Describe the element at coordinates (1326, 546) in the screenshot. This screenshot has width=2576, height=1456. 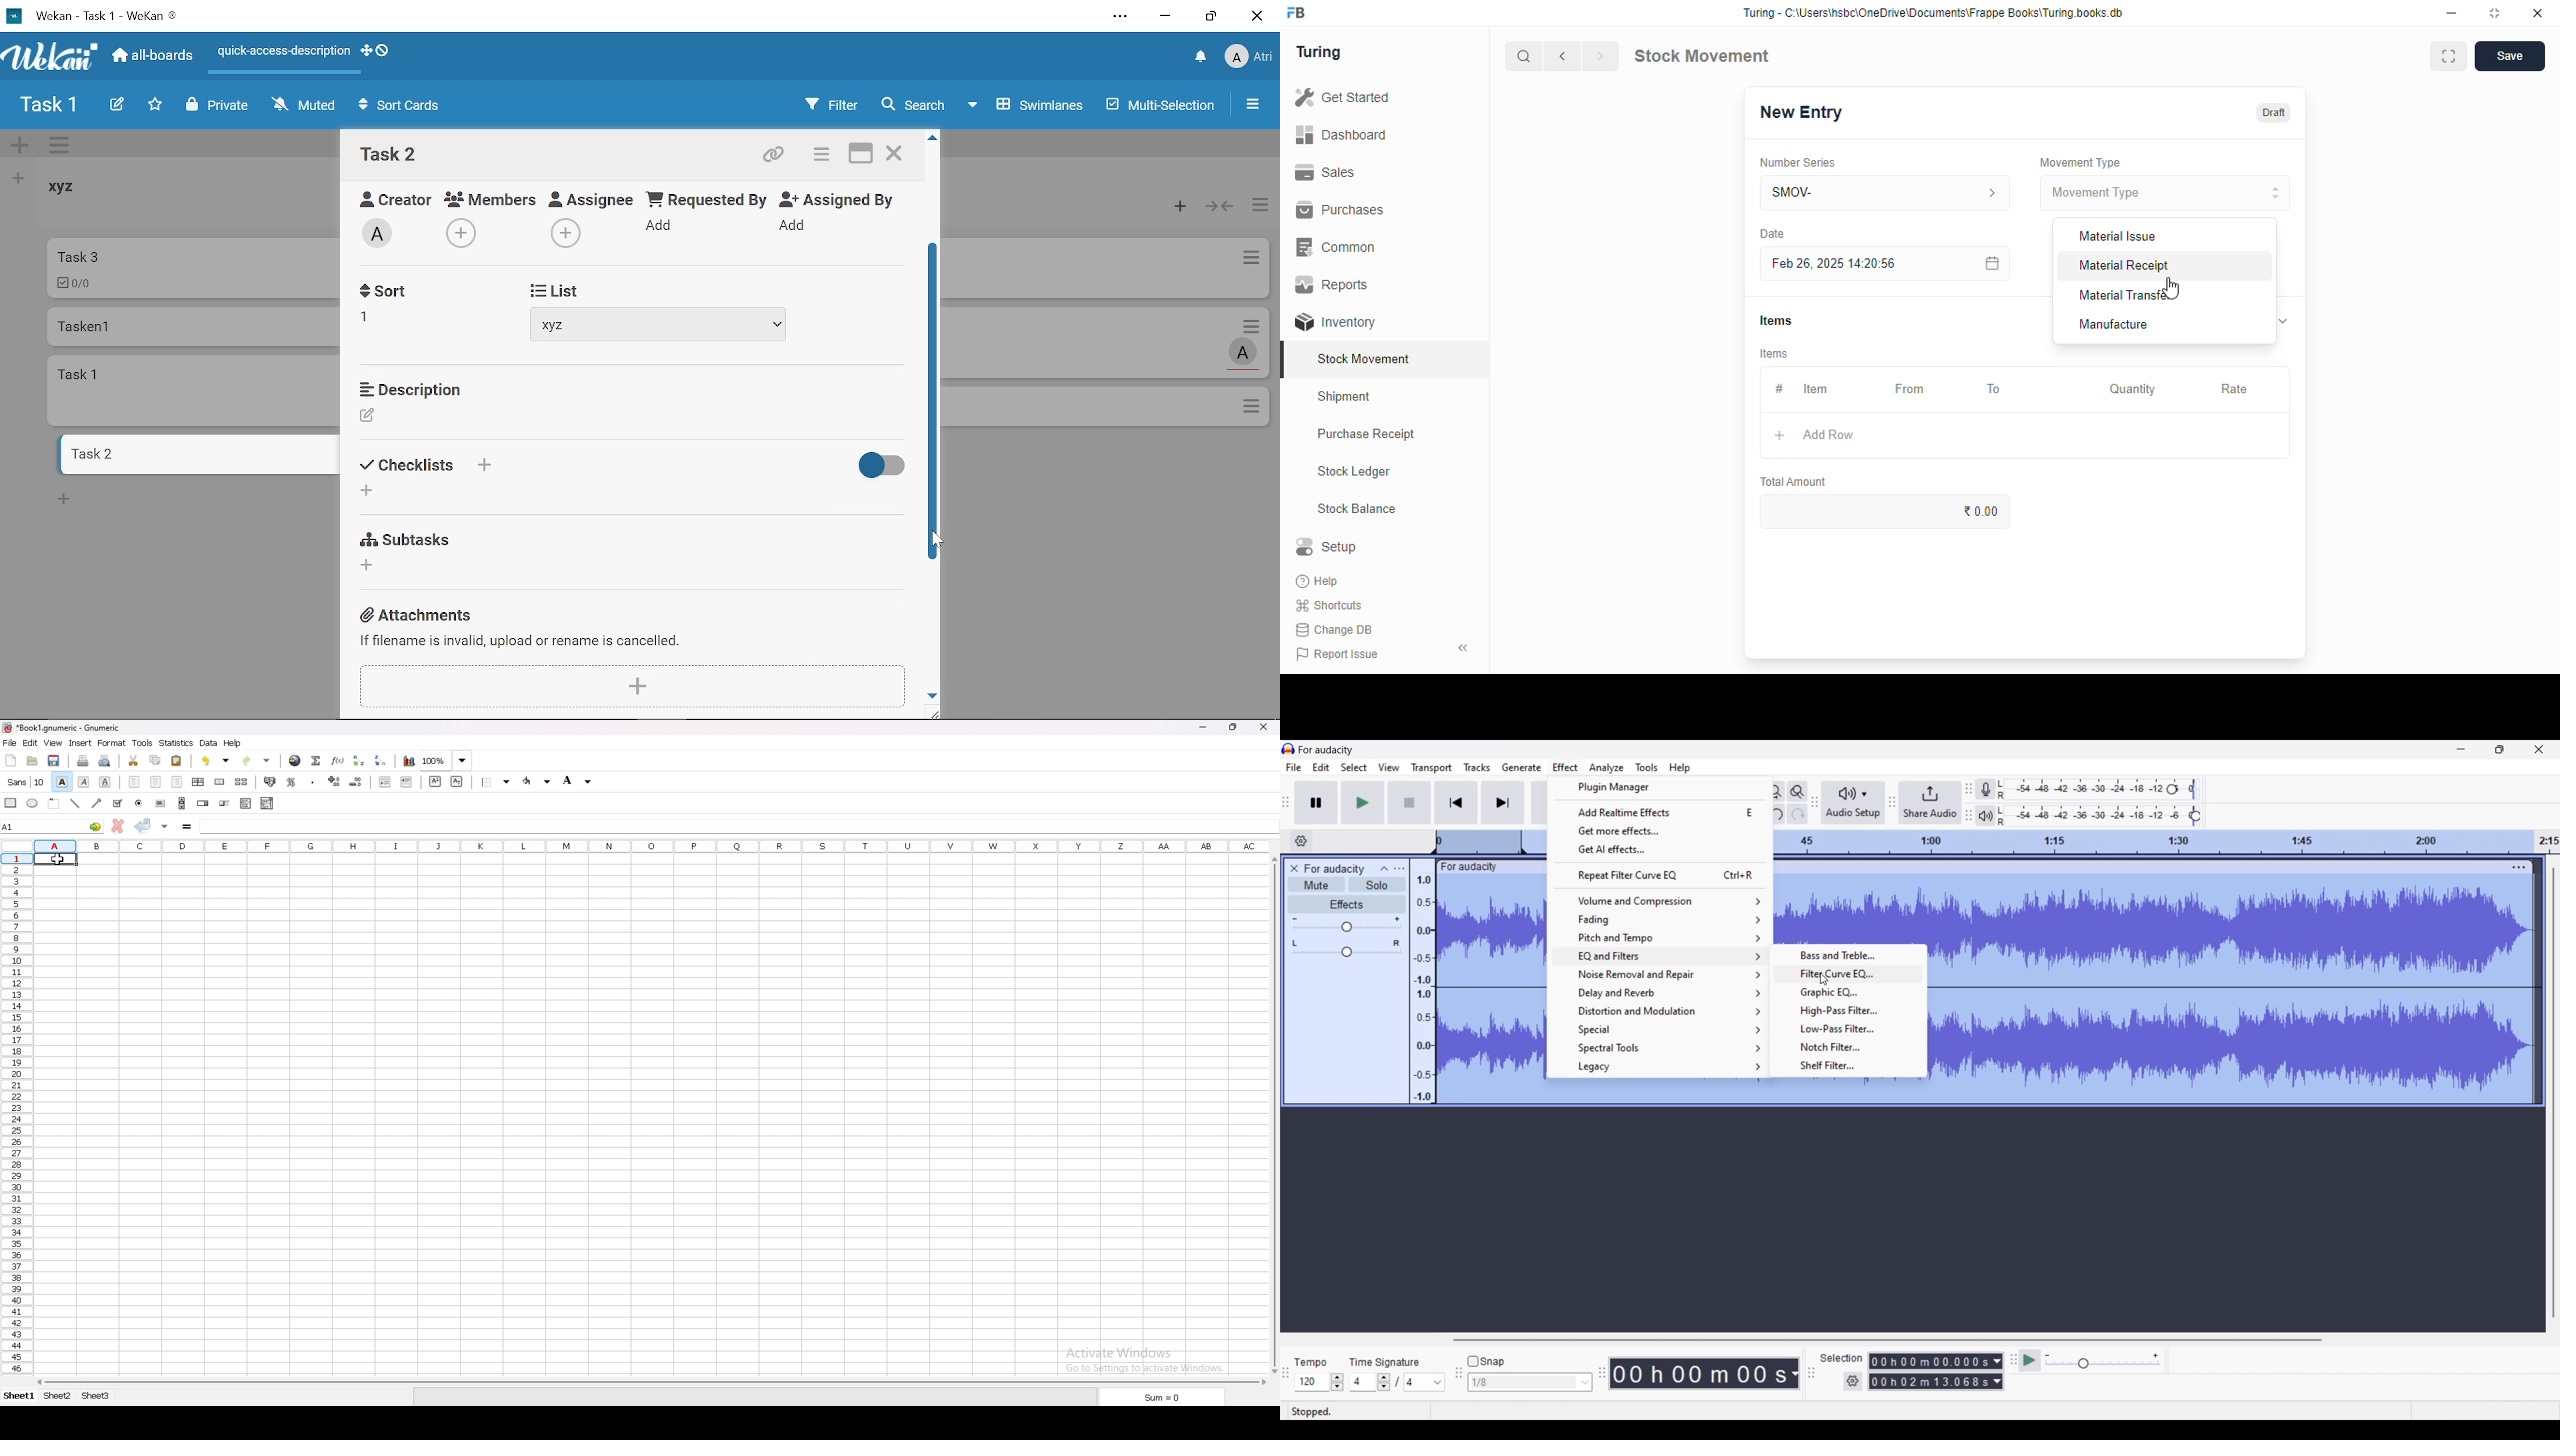
I see `setup` at that location.